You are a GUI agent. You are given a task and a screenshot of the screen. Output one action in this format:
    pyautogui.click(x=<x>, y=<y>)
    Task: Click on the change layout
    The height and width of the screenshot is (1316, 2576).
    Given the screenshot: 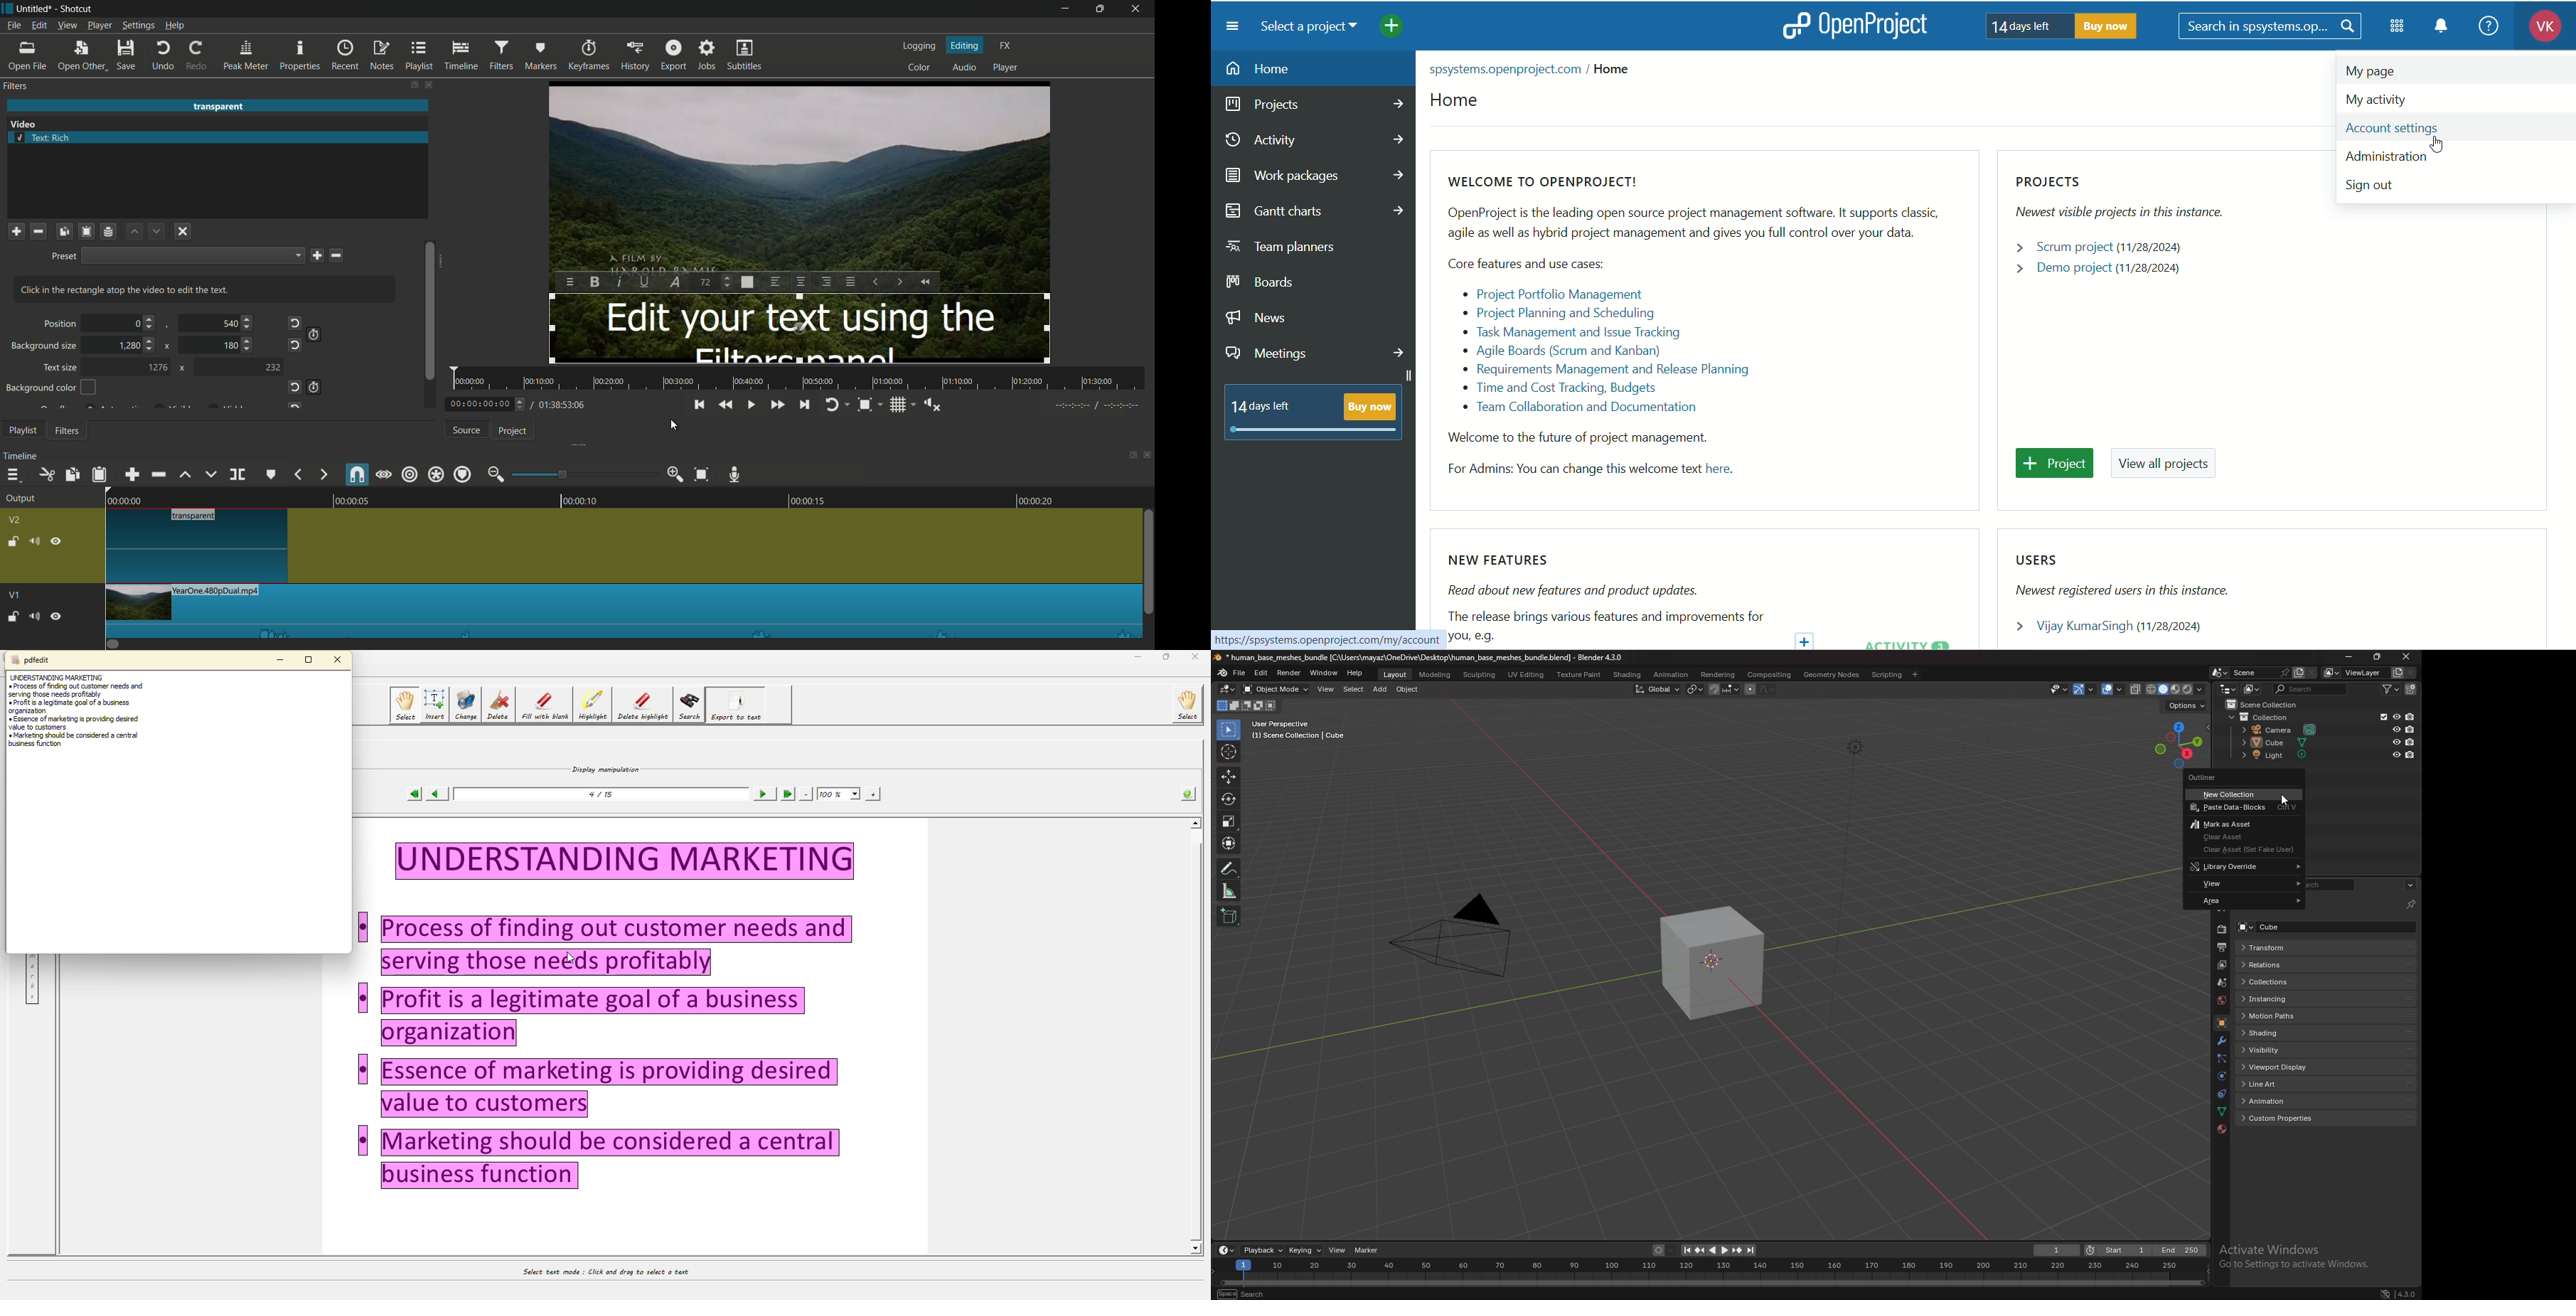 What is the action you would take?
    pyautogui.click(x=413, y=84)
    